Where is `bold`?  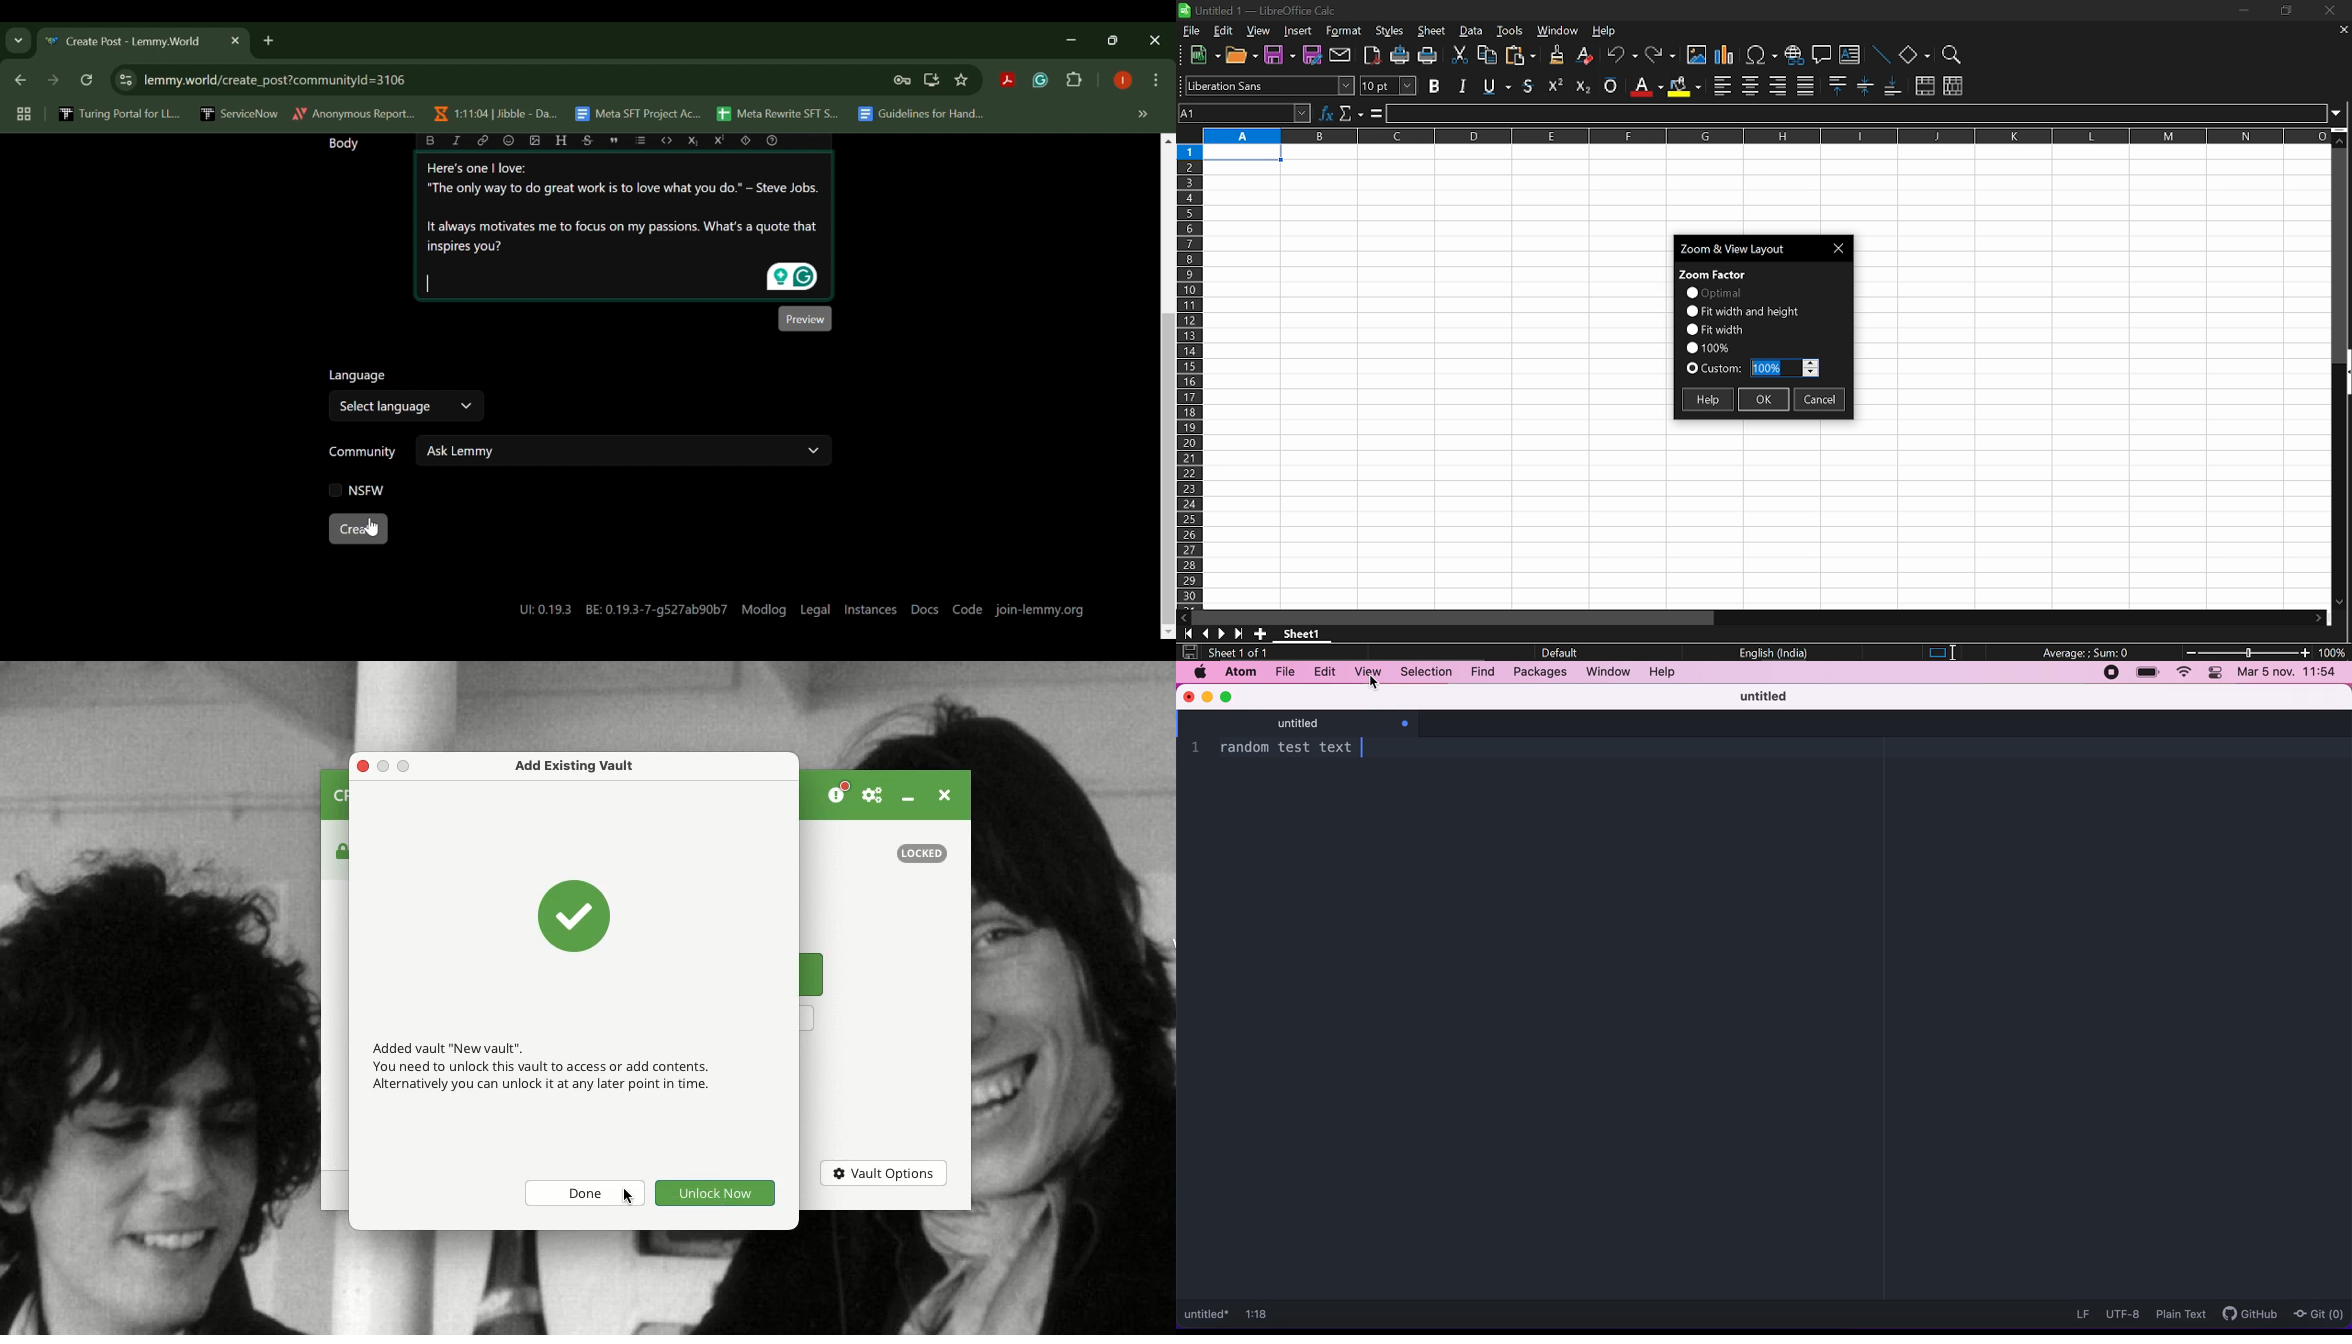 bold is located at coordinates (431, 141).